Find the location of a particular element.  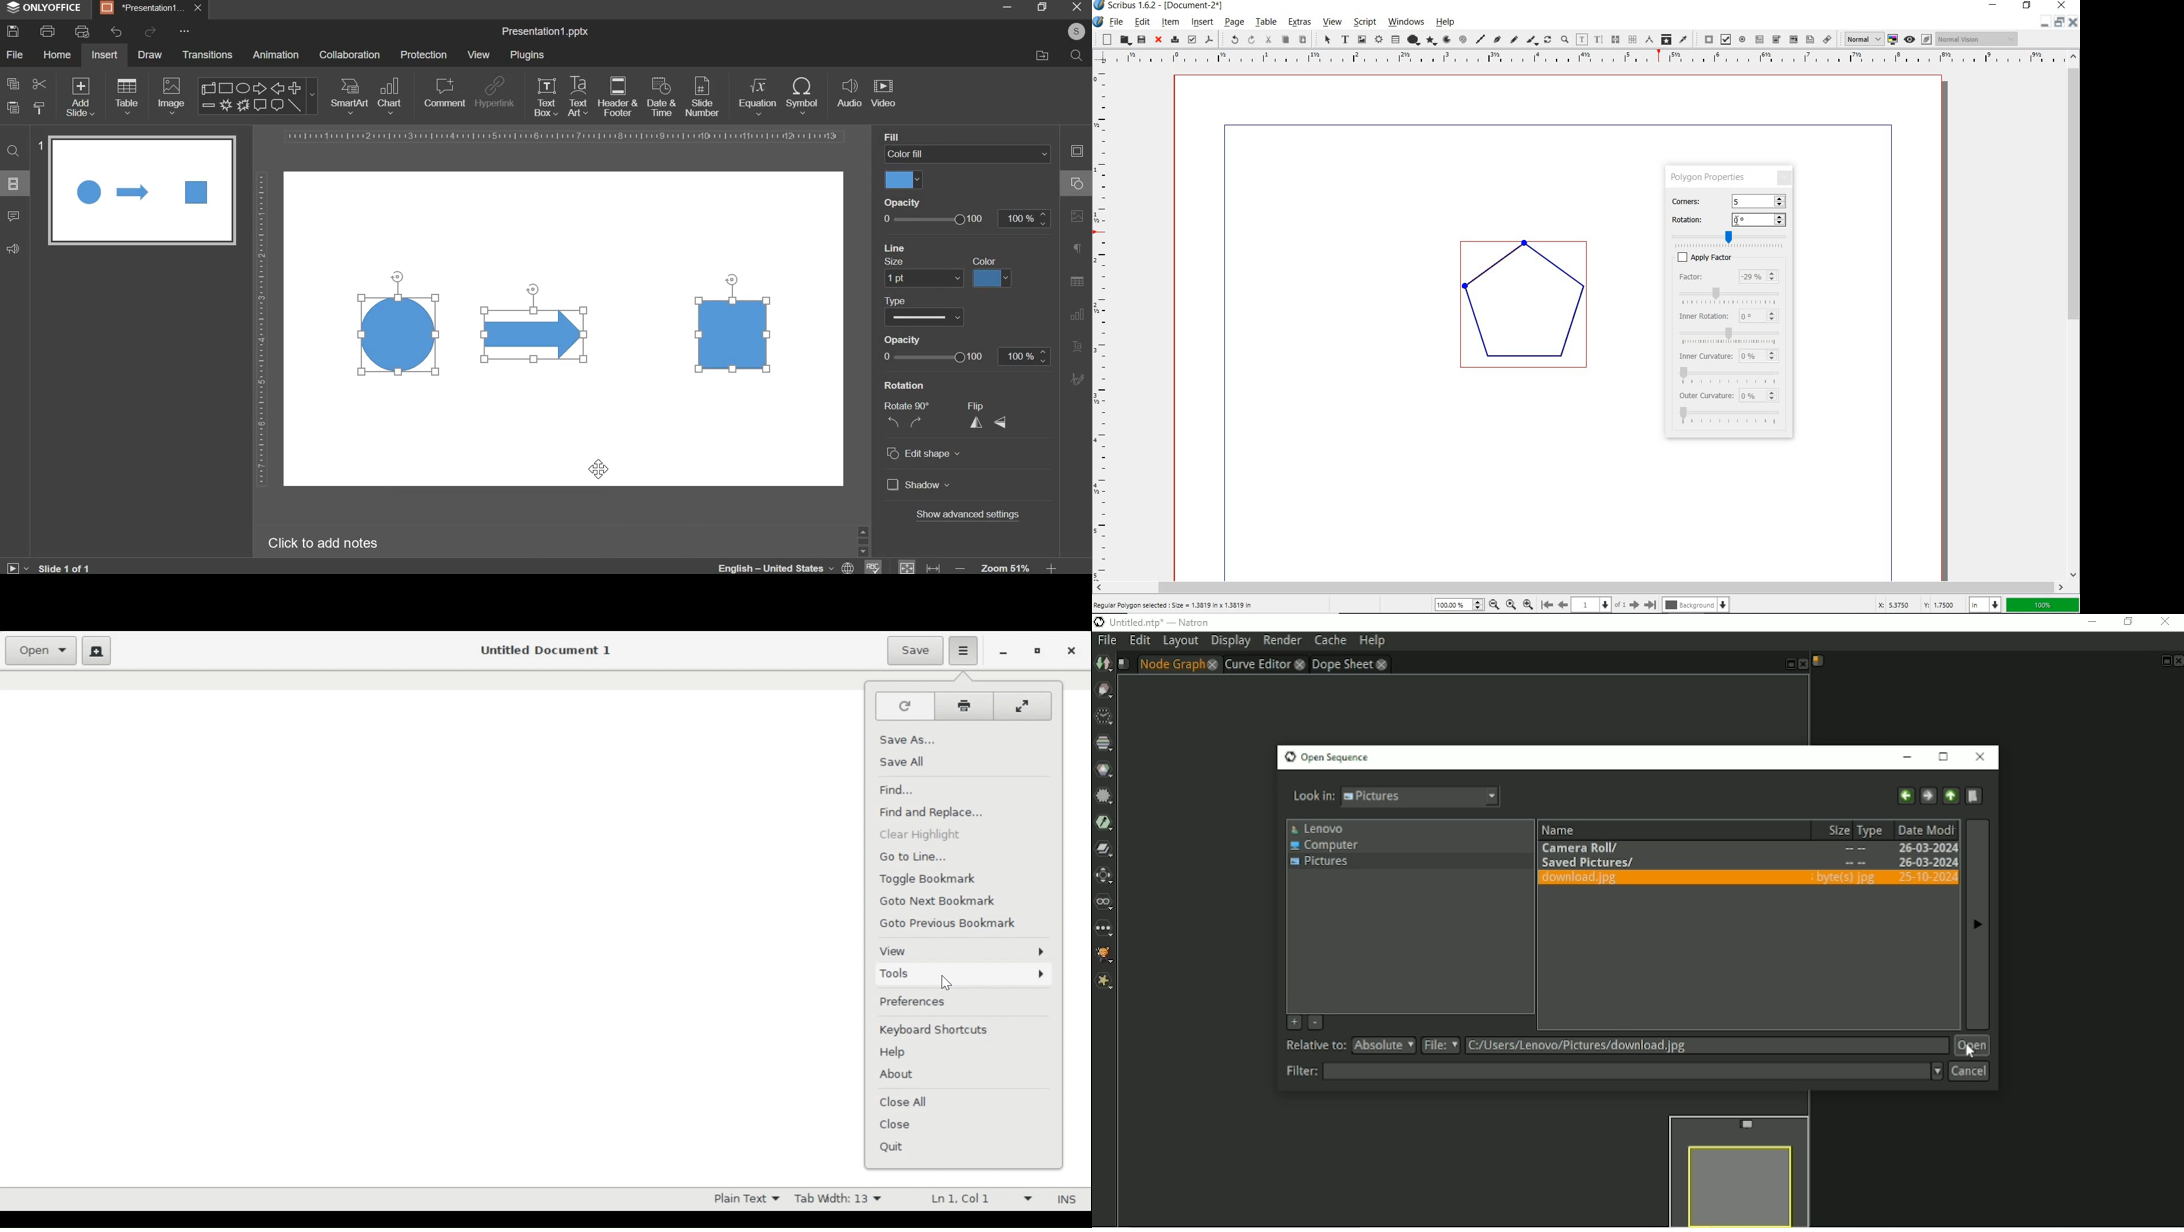

comment is located at coordinates (13, 215).